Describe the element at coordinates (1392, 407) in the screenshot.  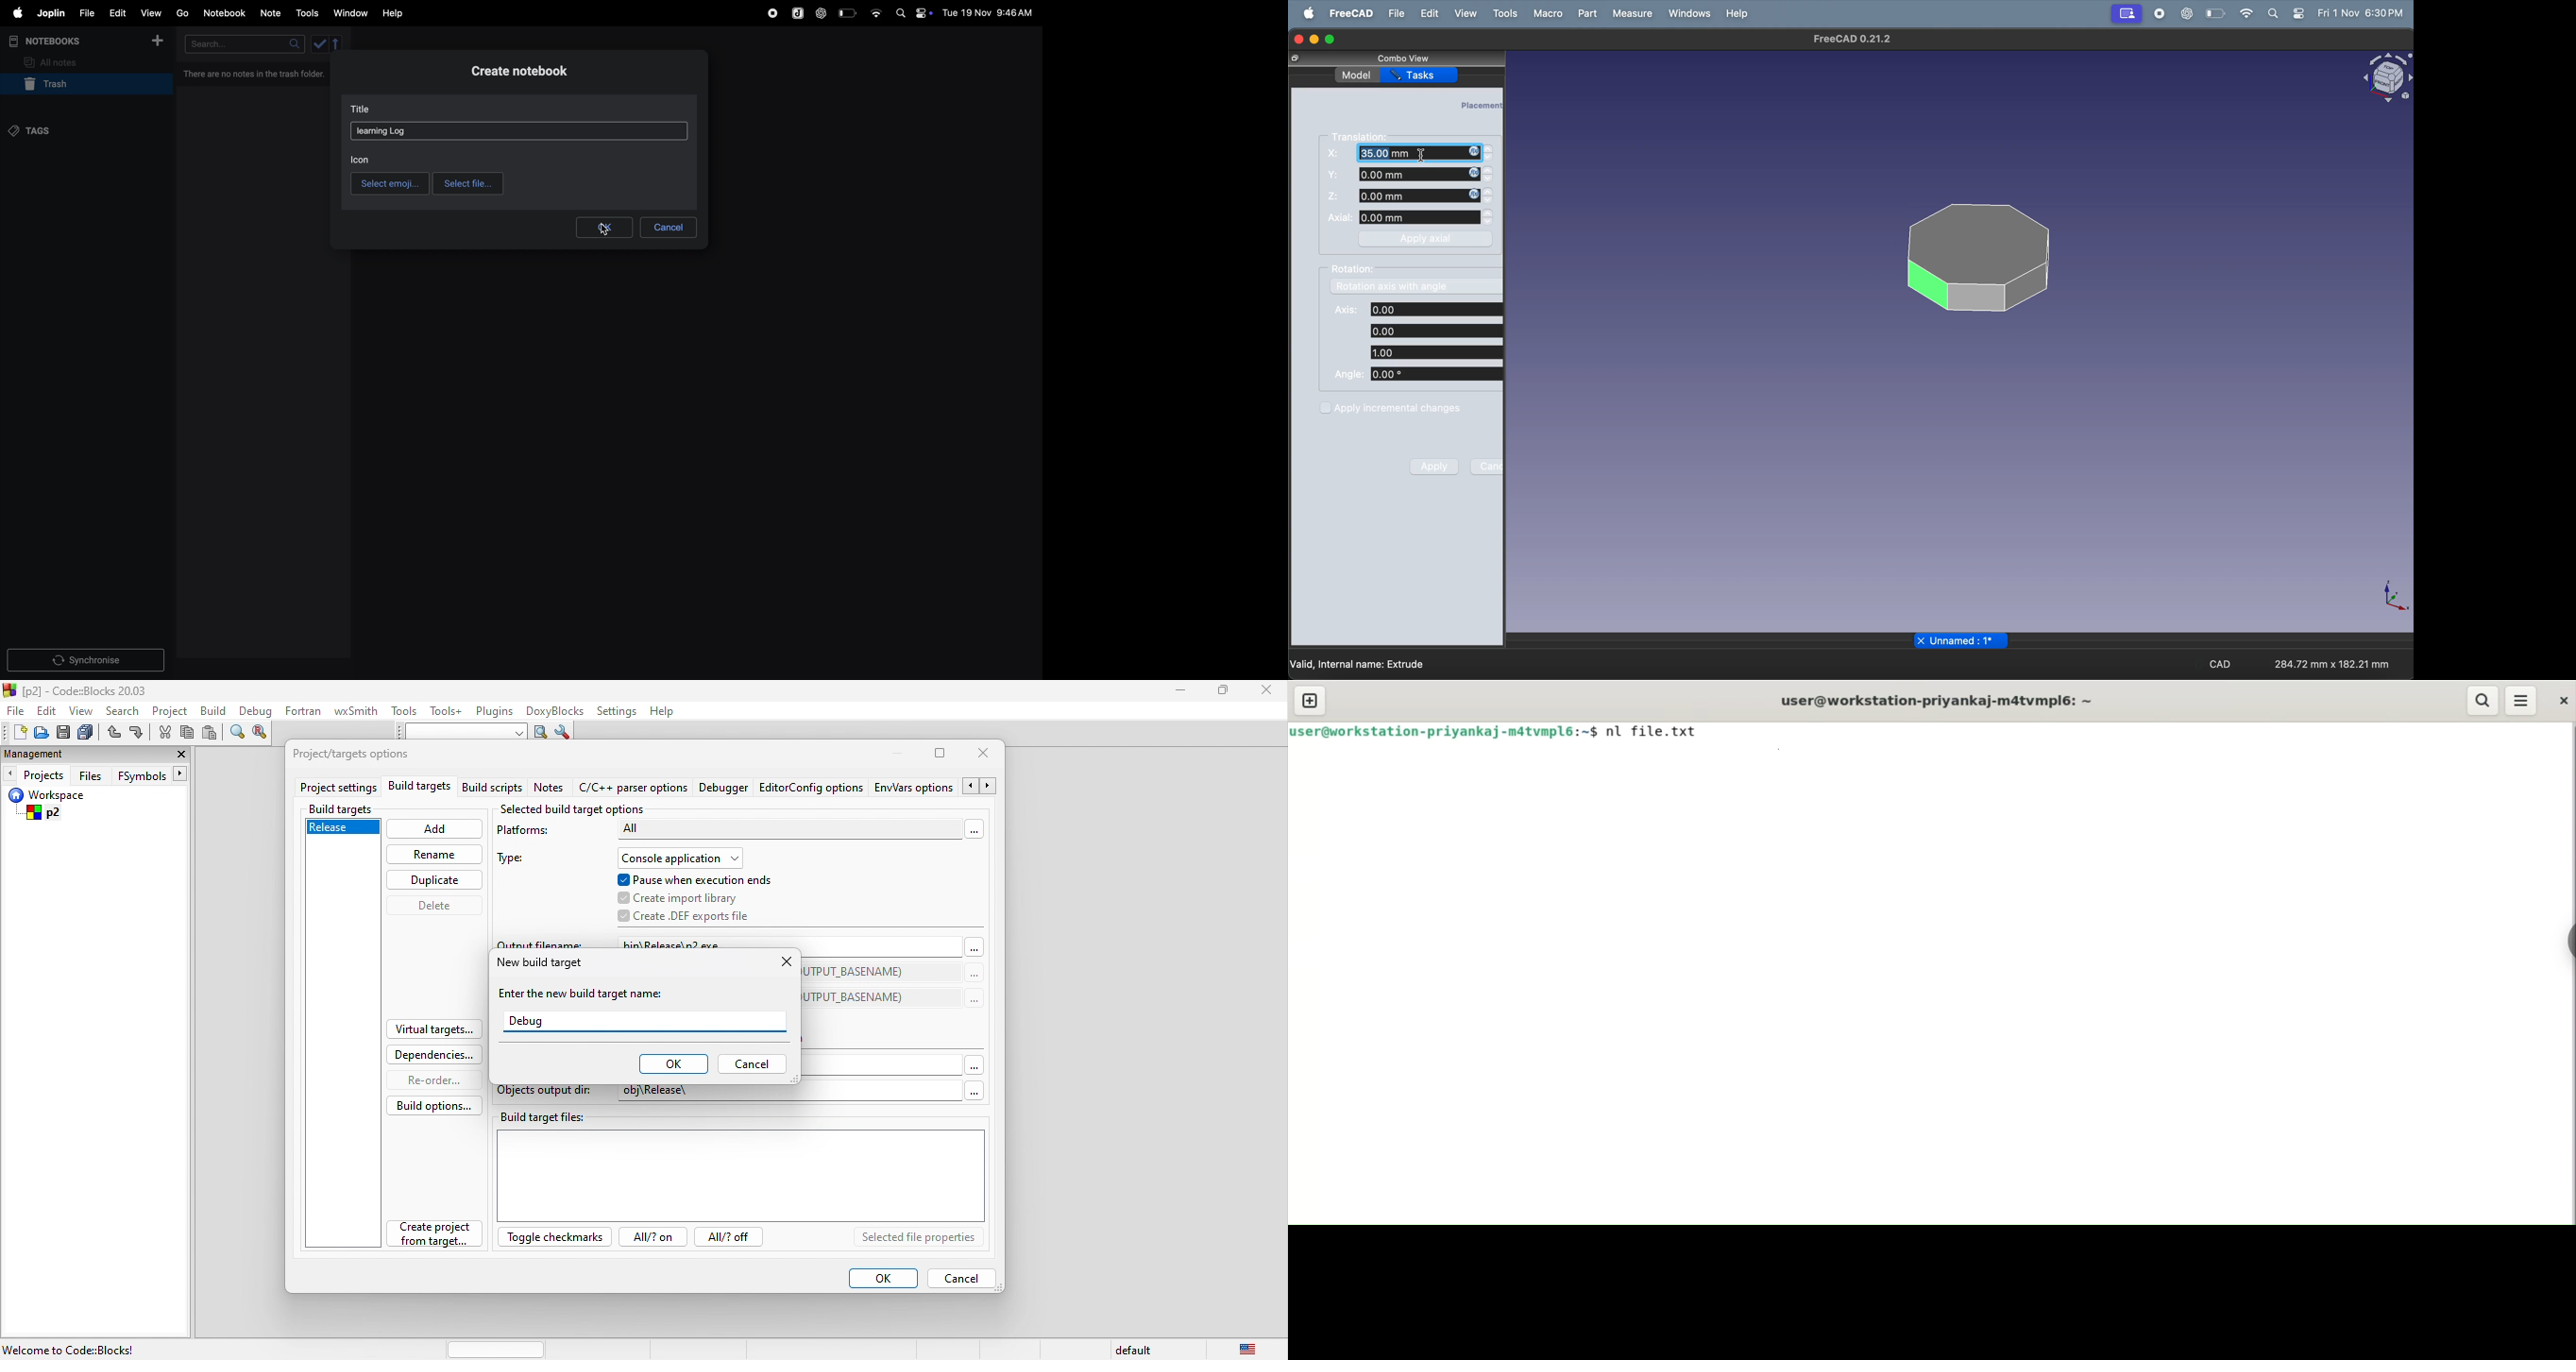
I see `Apply incremental changes` at that location.